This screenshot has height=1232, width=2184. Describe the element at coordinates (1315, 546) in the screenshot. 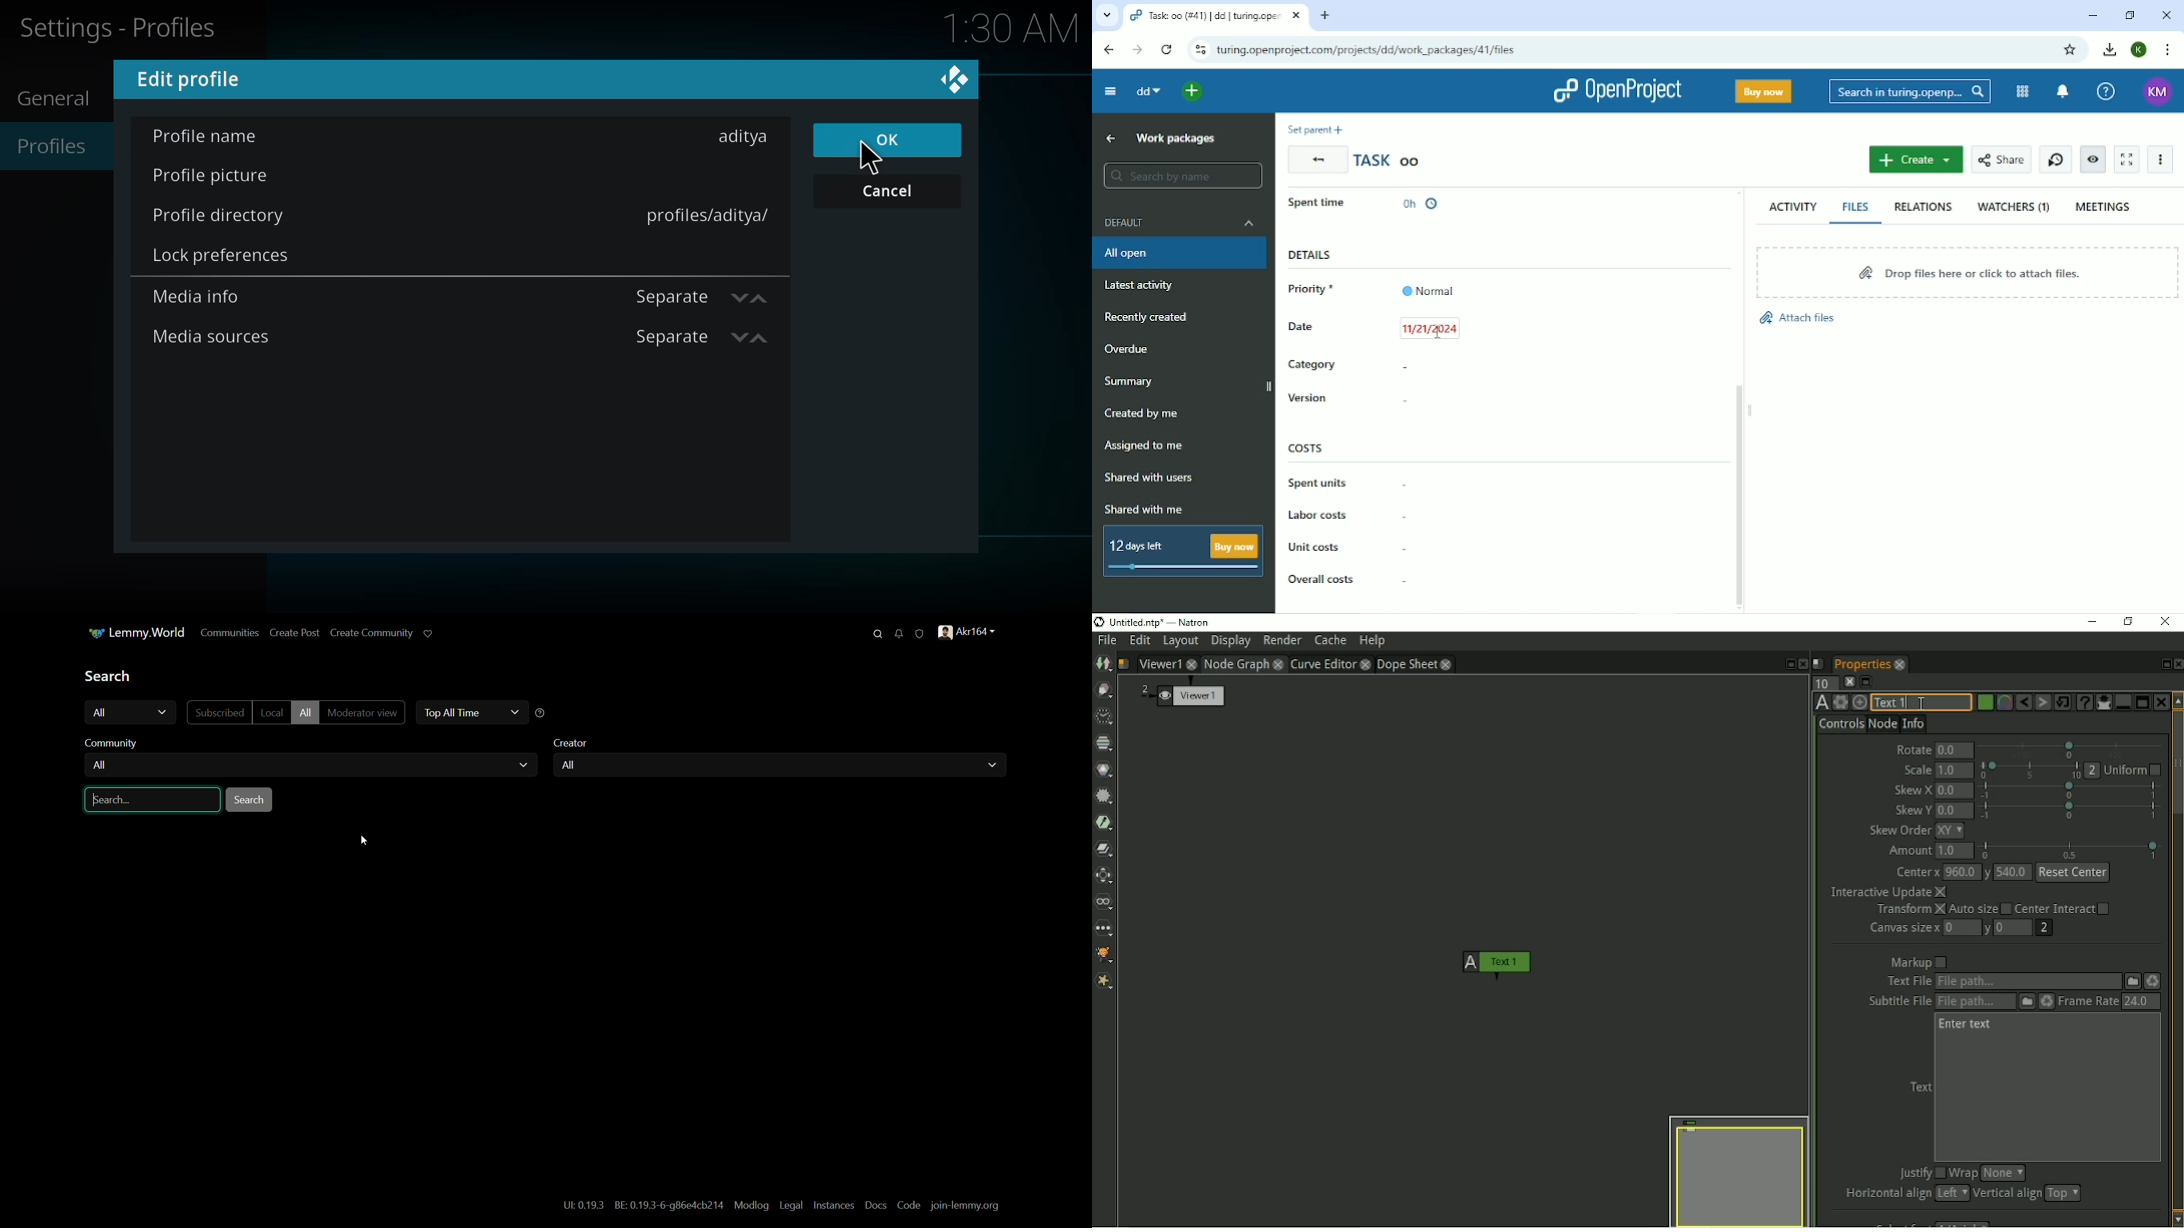

I see `Unit costs` at that location.